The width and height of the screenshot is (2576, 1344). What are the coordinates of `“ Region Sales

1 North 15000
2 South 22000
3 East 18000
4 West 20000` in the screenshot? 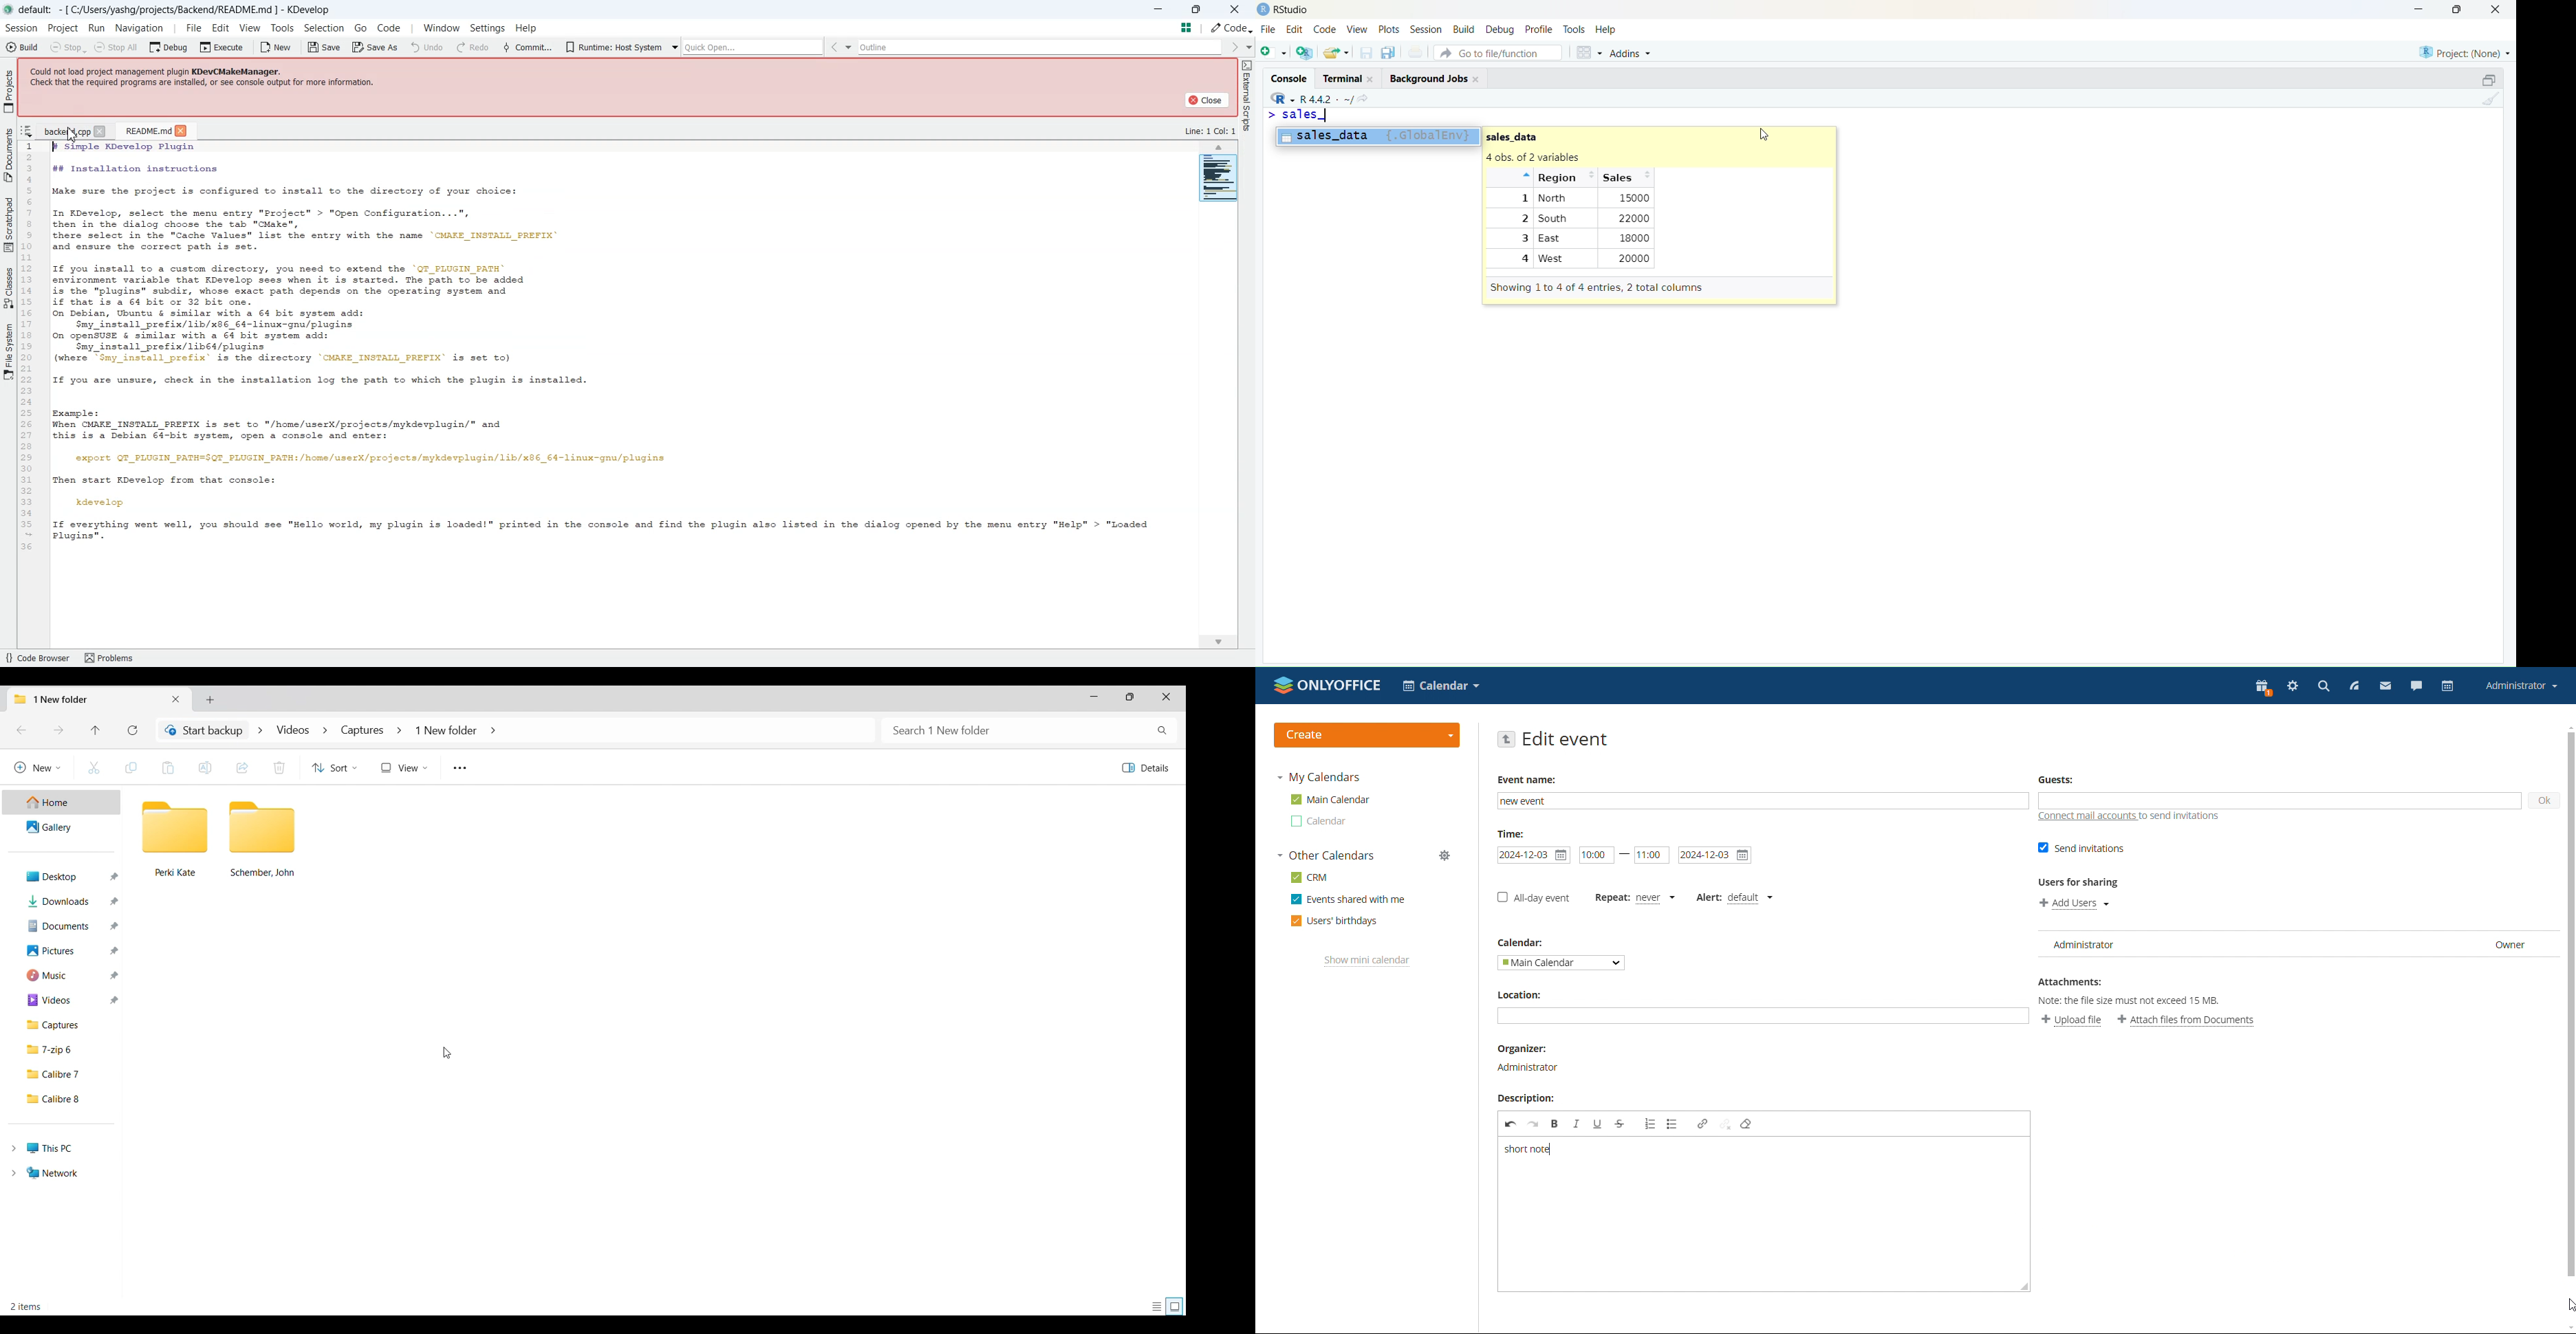 It's located at (1580, 219).